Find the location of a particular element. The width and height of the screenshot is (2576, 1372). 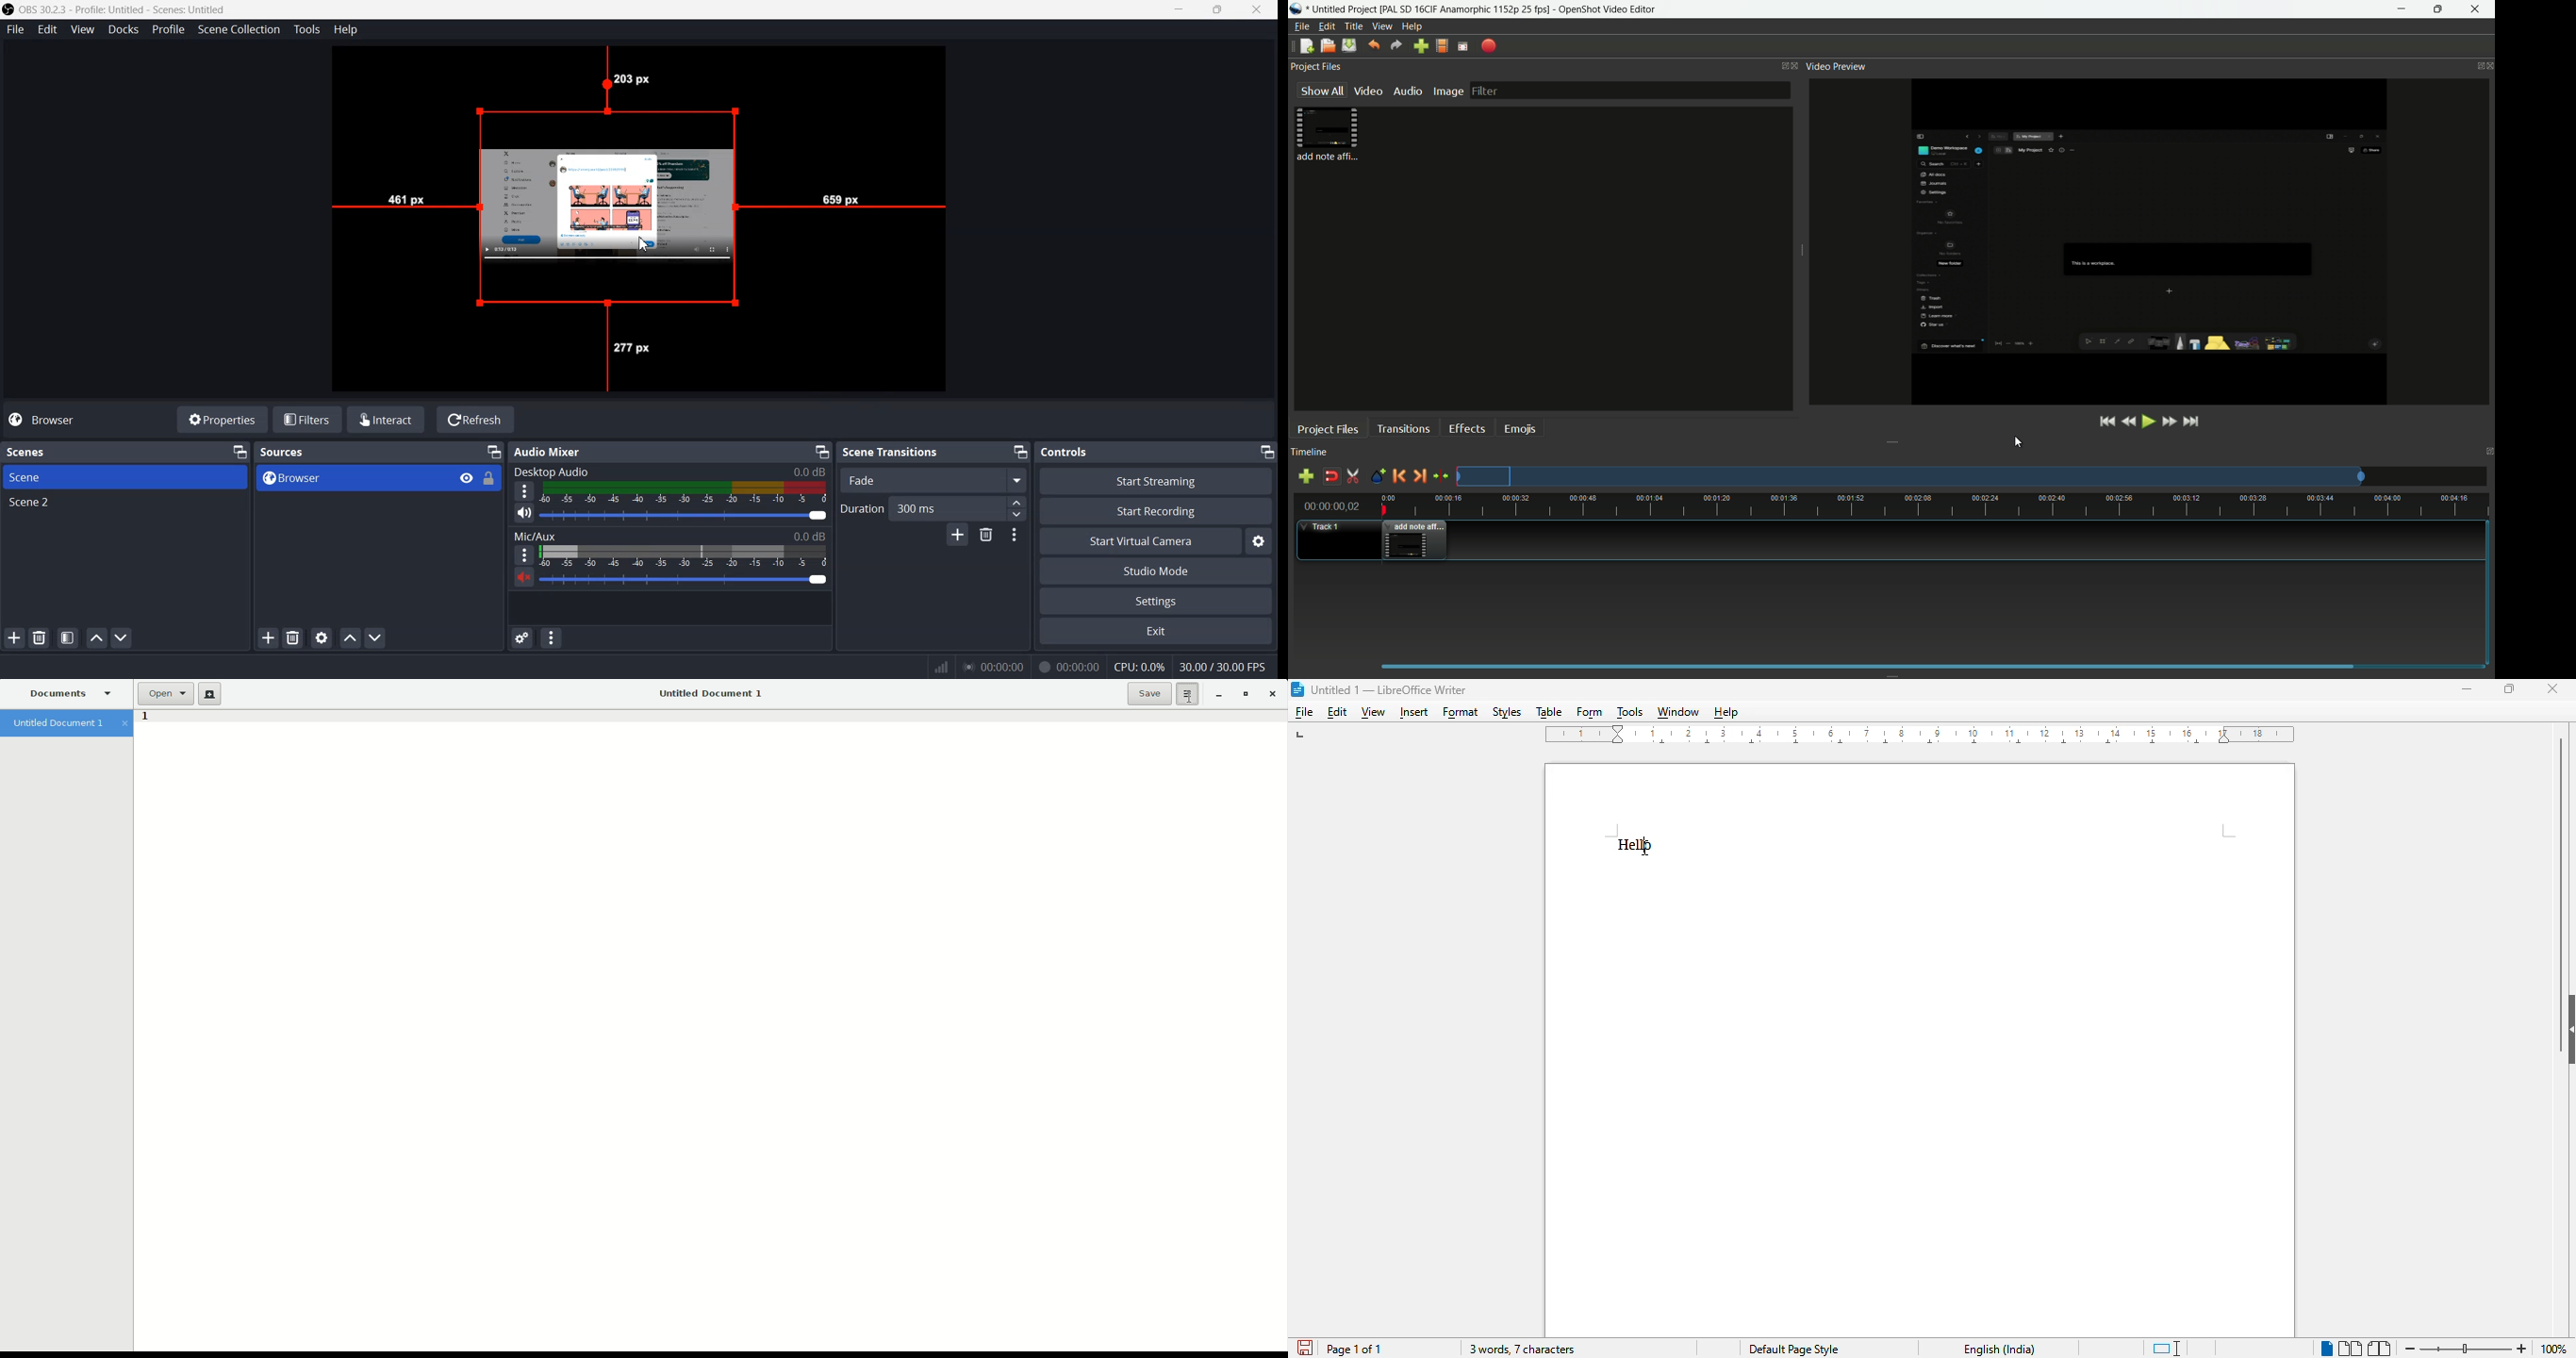

Browser is located at coordinates (342, 478).